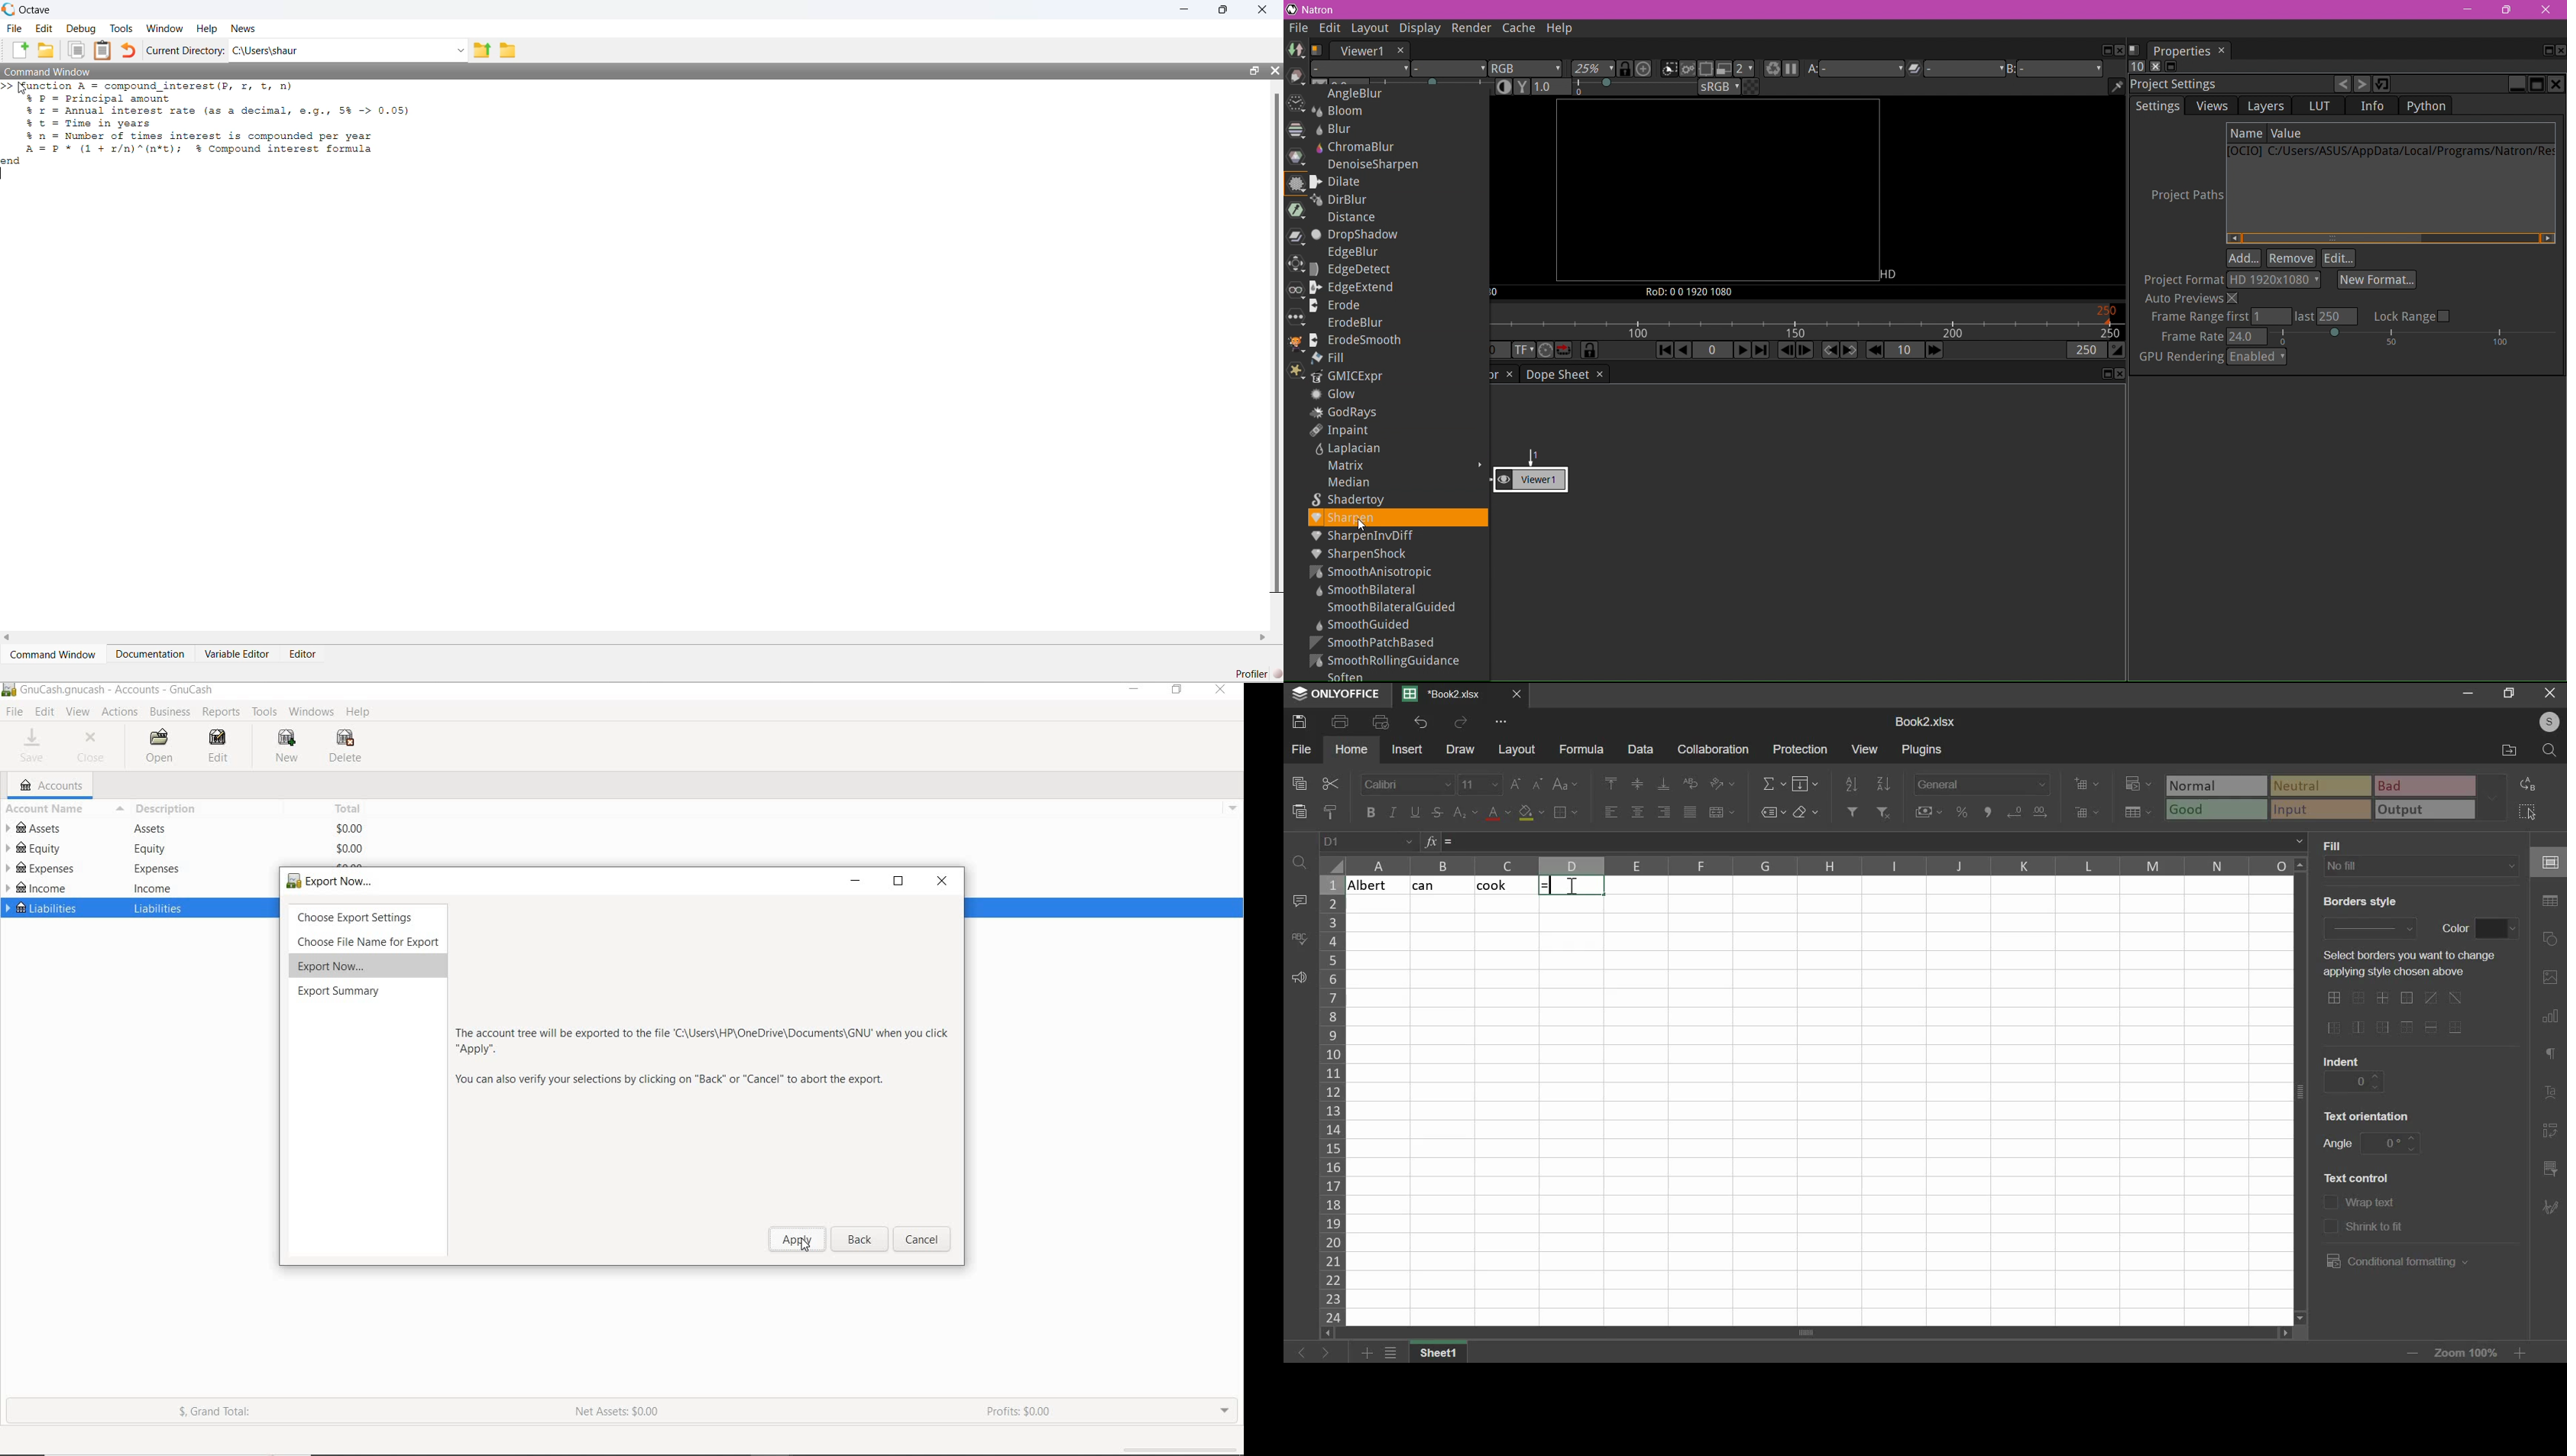 The width and height of the screenshot is (2576, 1456). I want to click on Assets, so click(152, 828).